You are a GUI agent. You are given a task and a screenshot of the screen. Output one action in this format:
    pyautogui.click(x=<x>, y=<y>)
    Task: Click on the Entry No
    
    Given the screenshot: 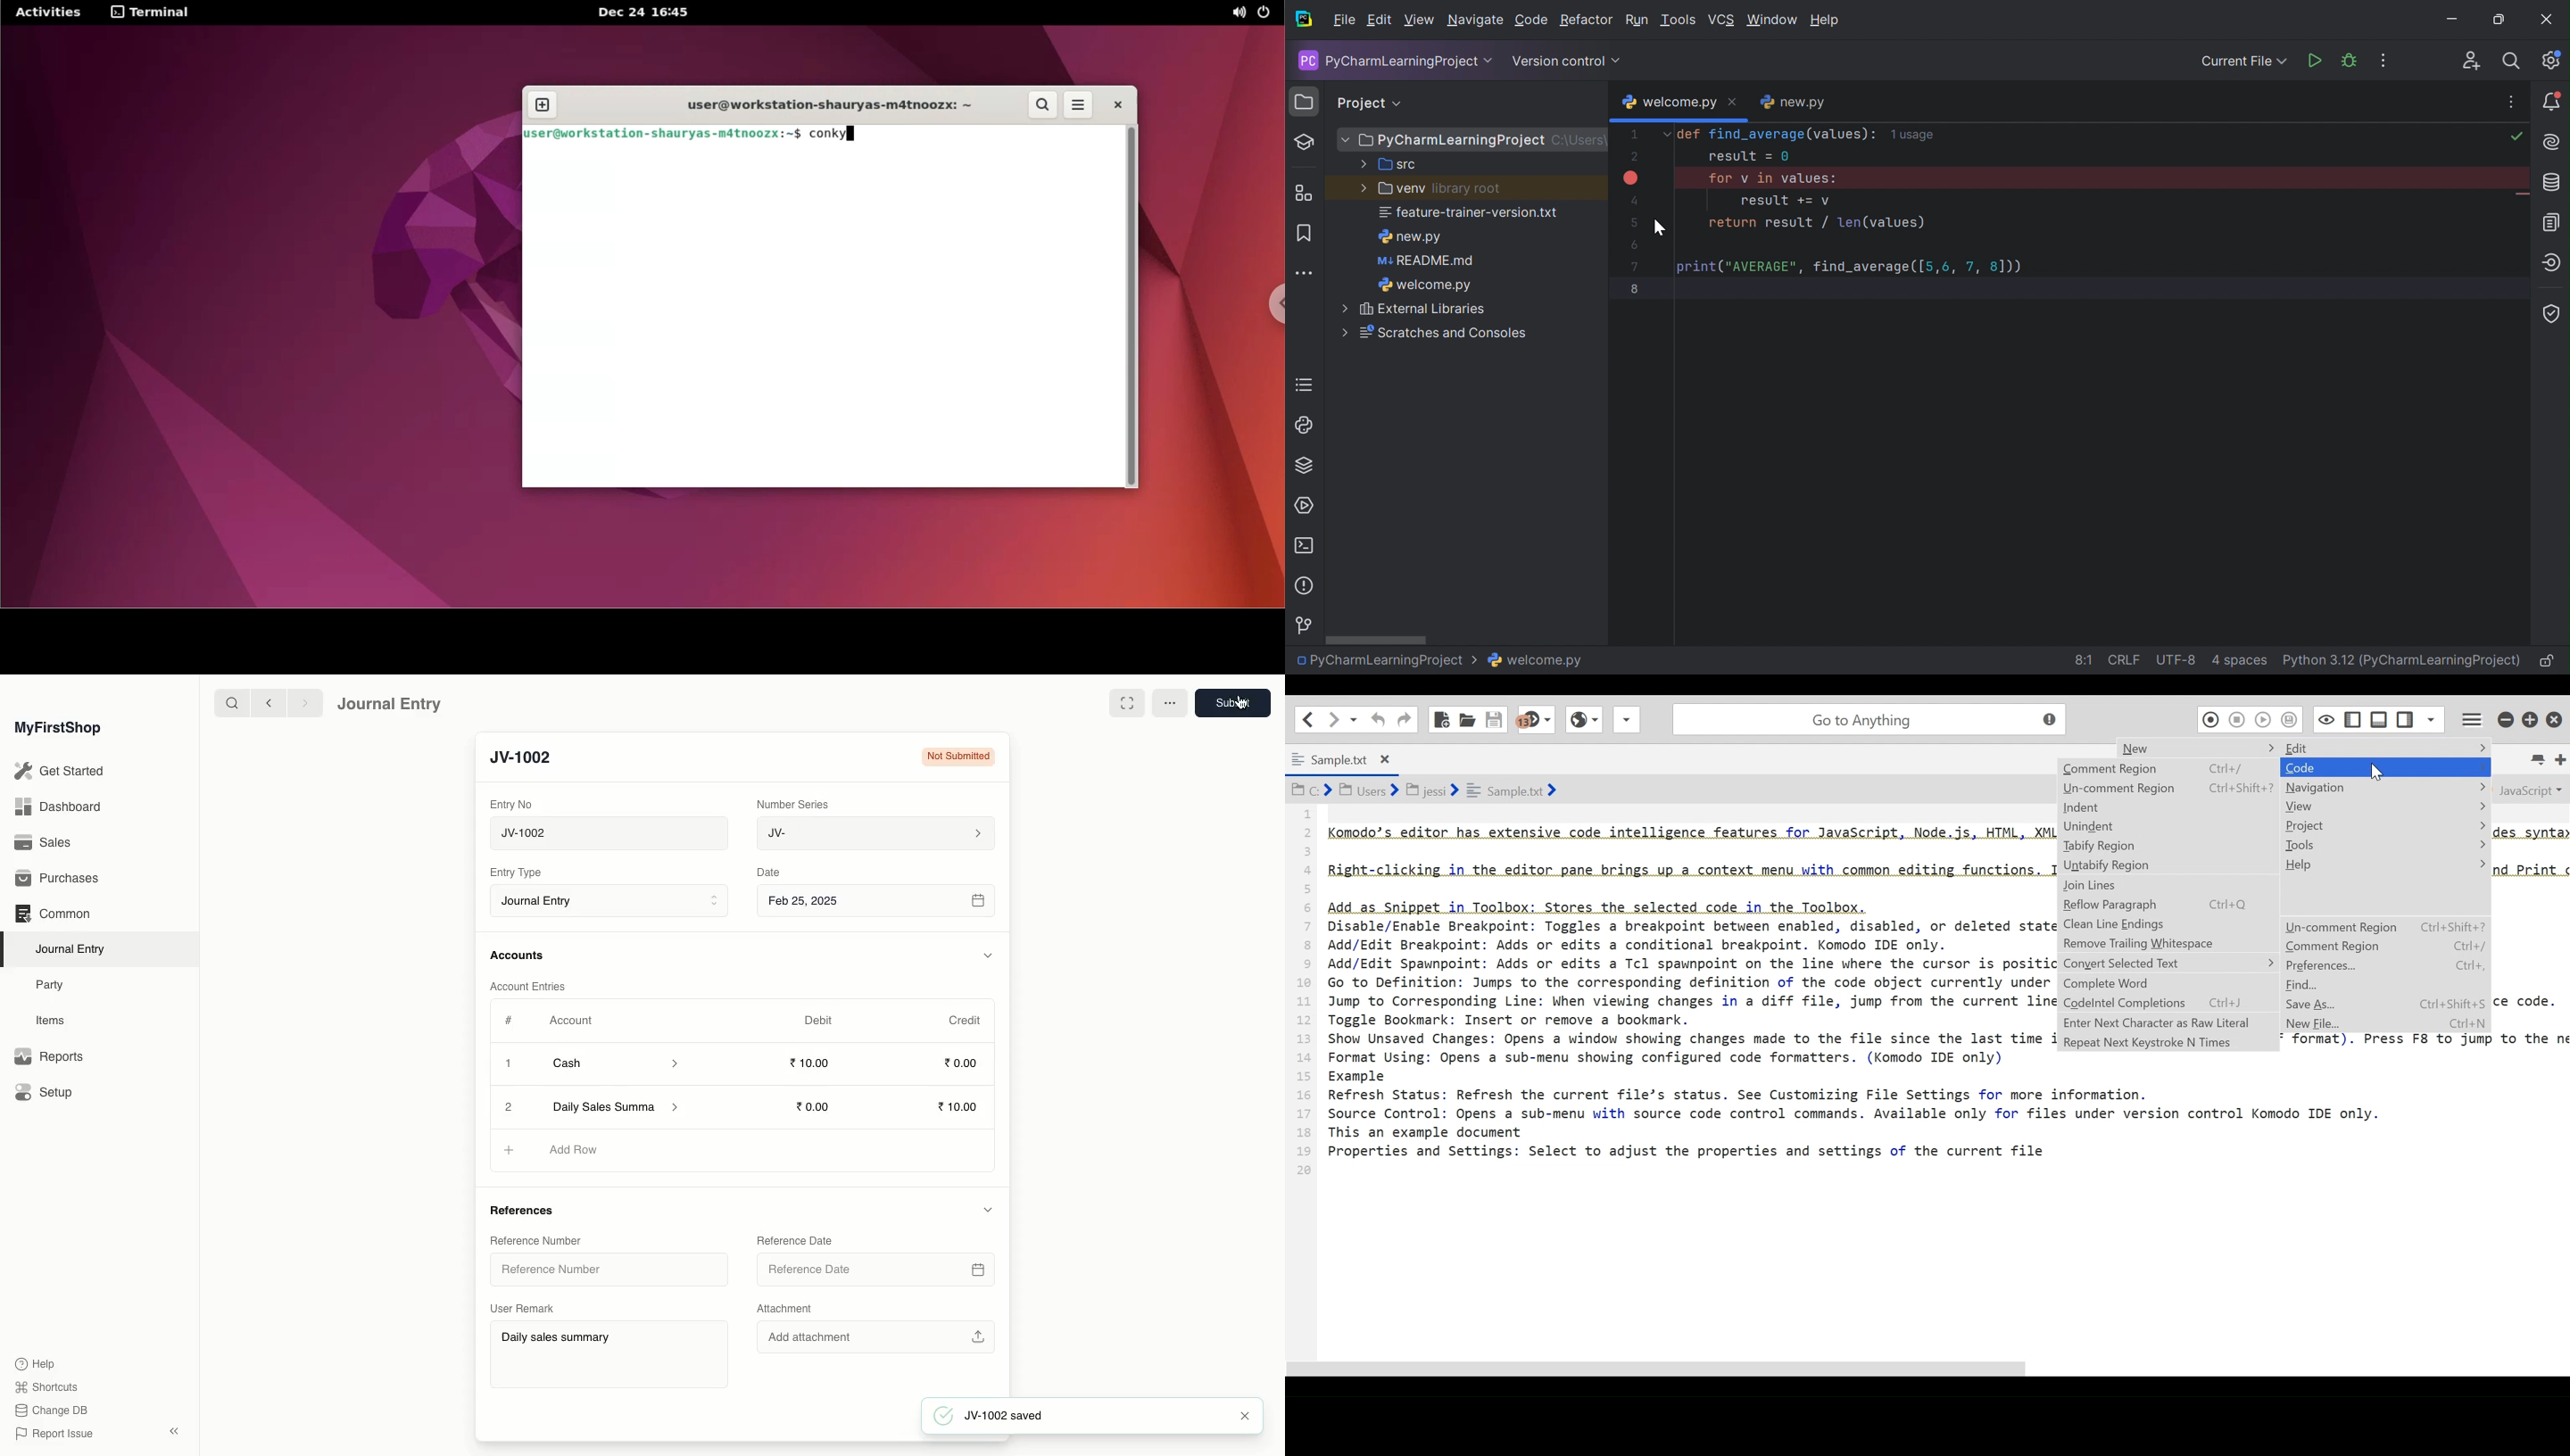 What is the action you would take?
    pyautogui.click(x=512, y=804)
    